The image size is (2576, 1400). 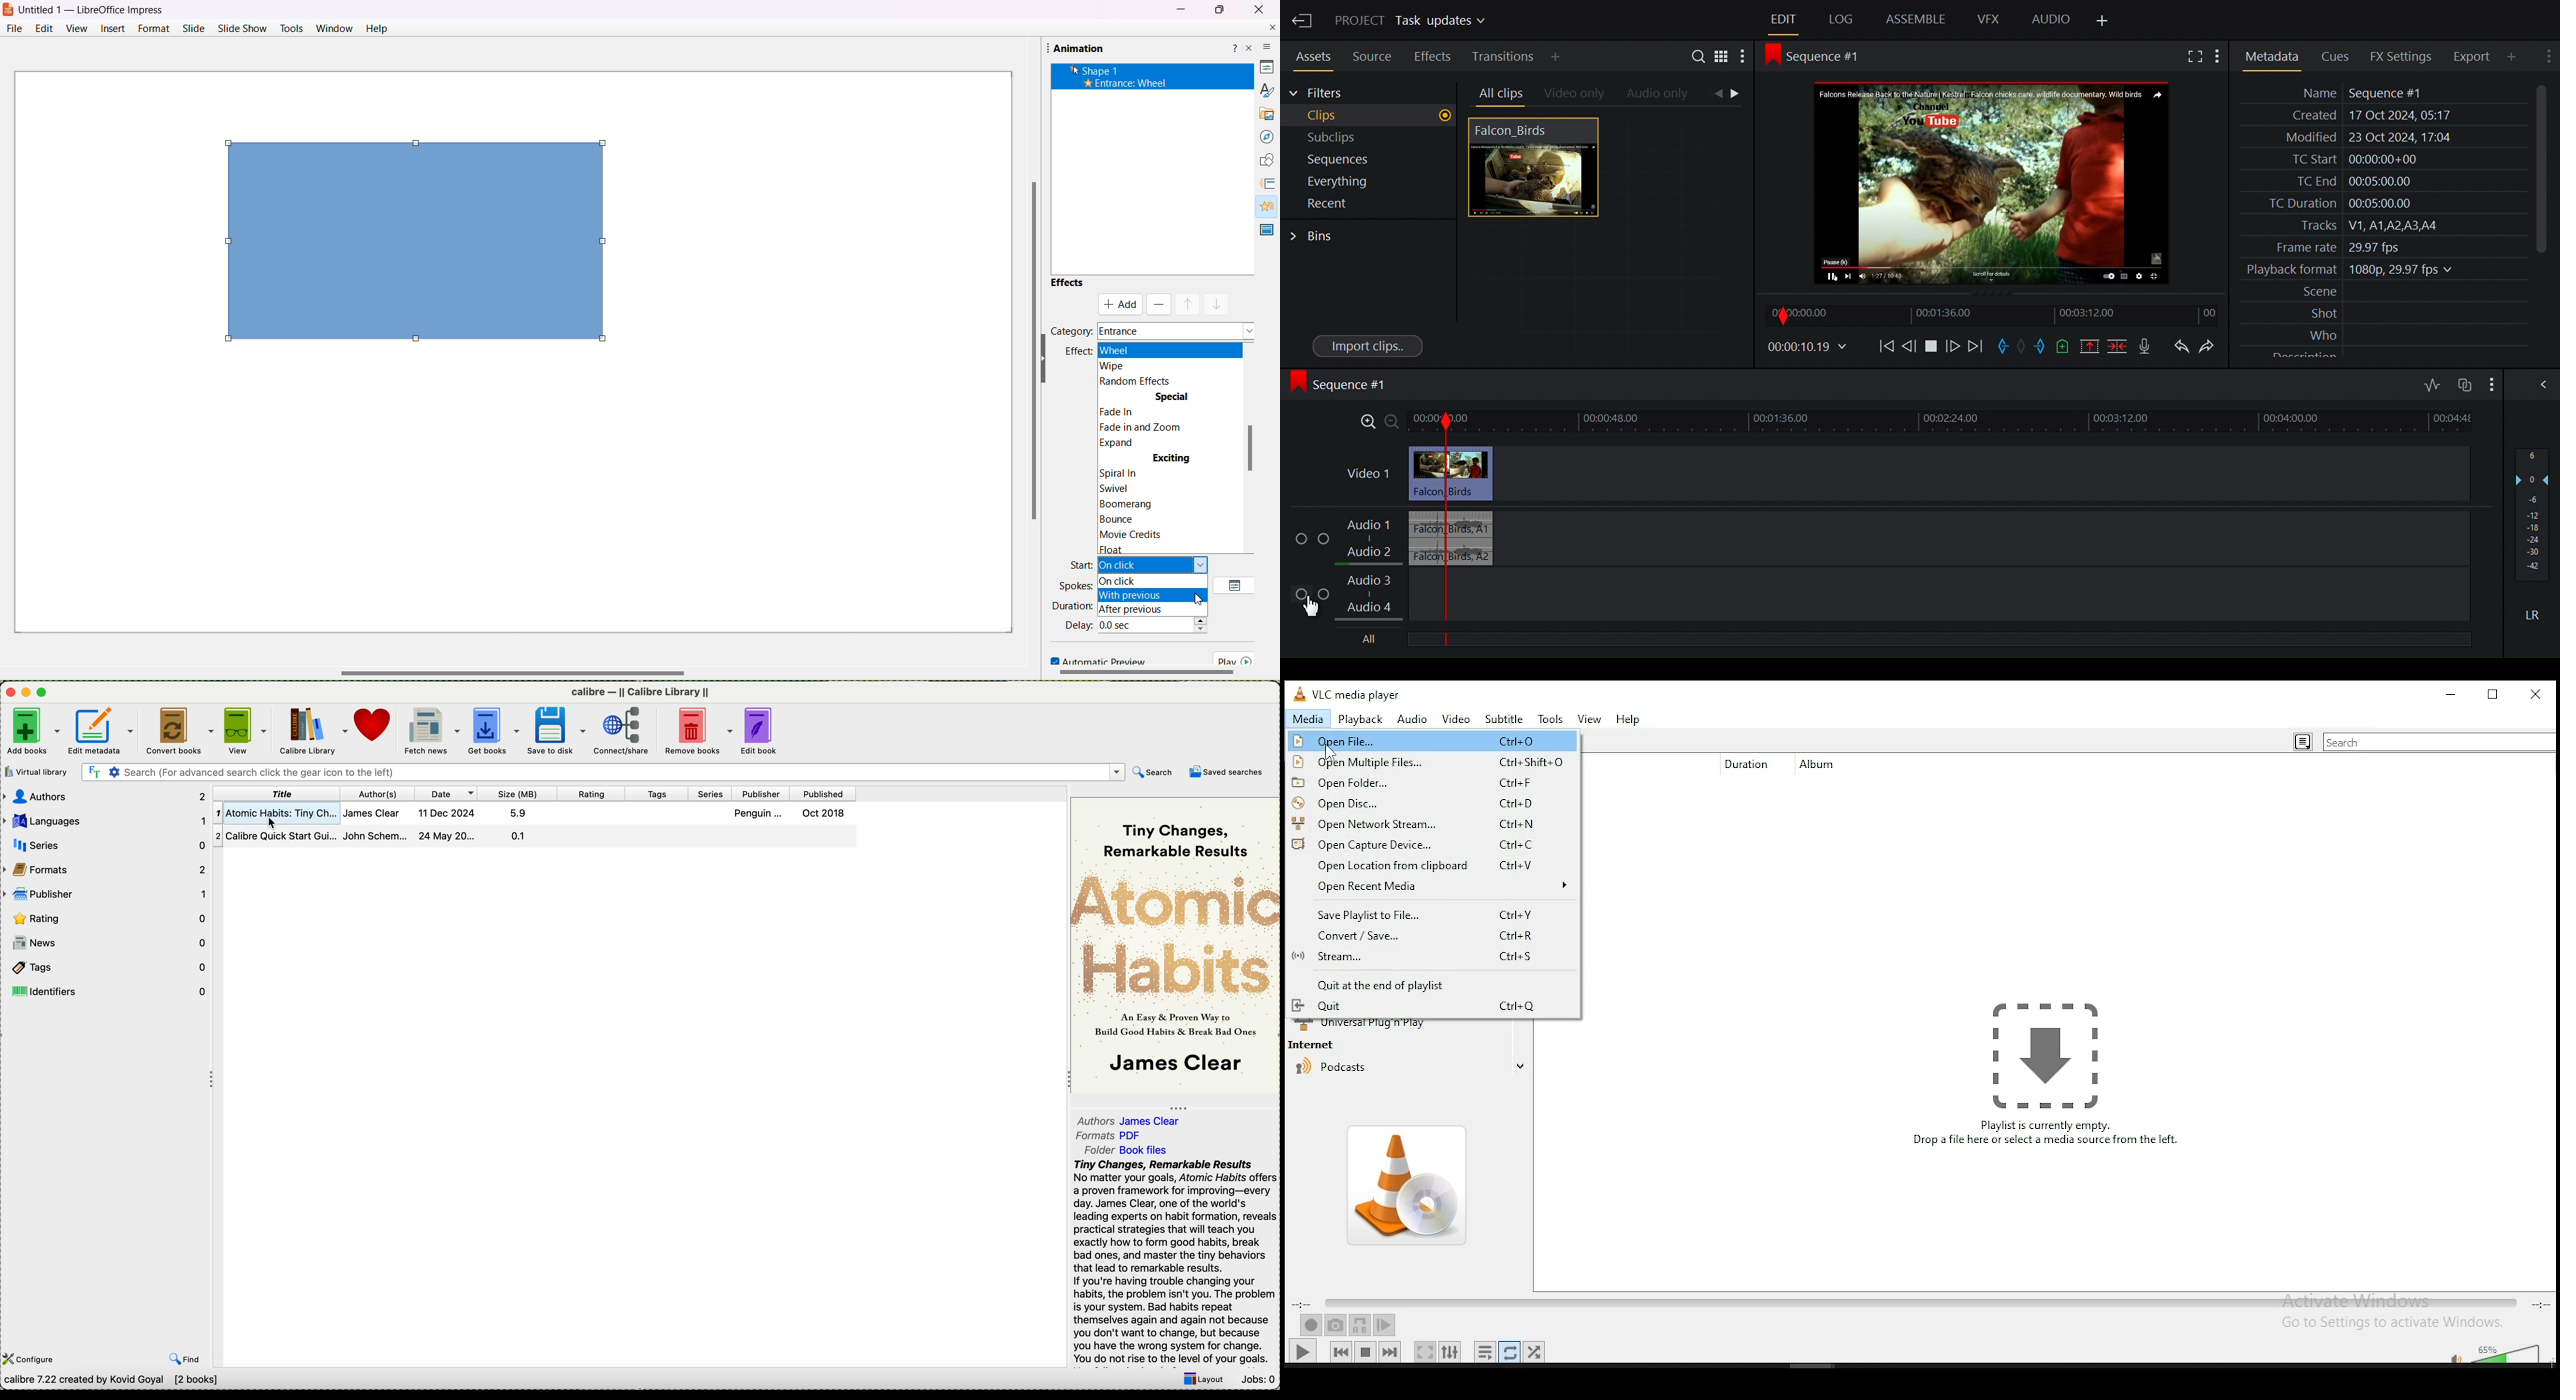 I want to click on Audio Track 1, Audio Track 2, so click(x=1374, y=540).